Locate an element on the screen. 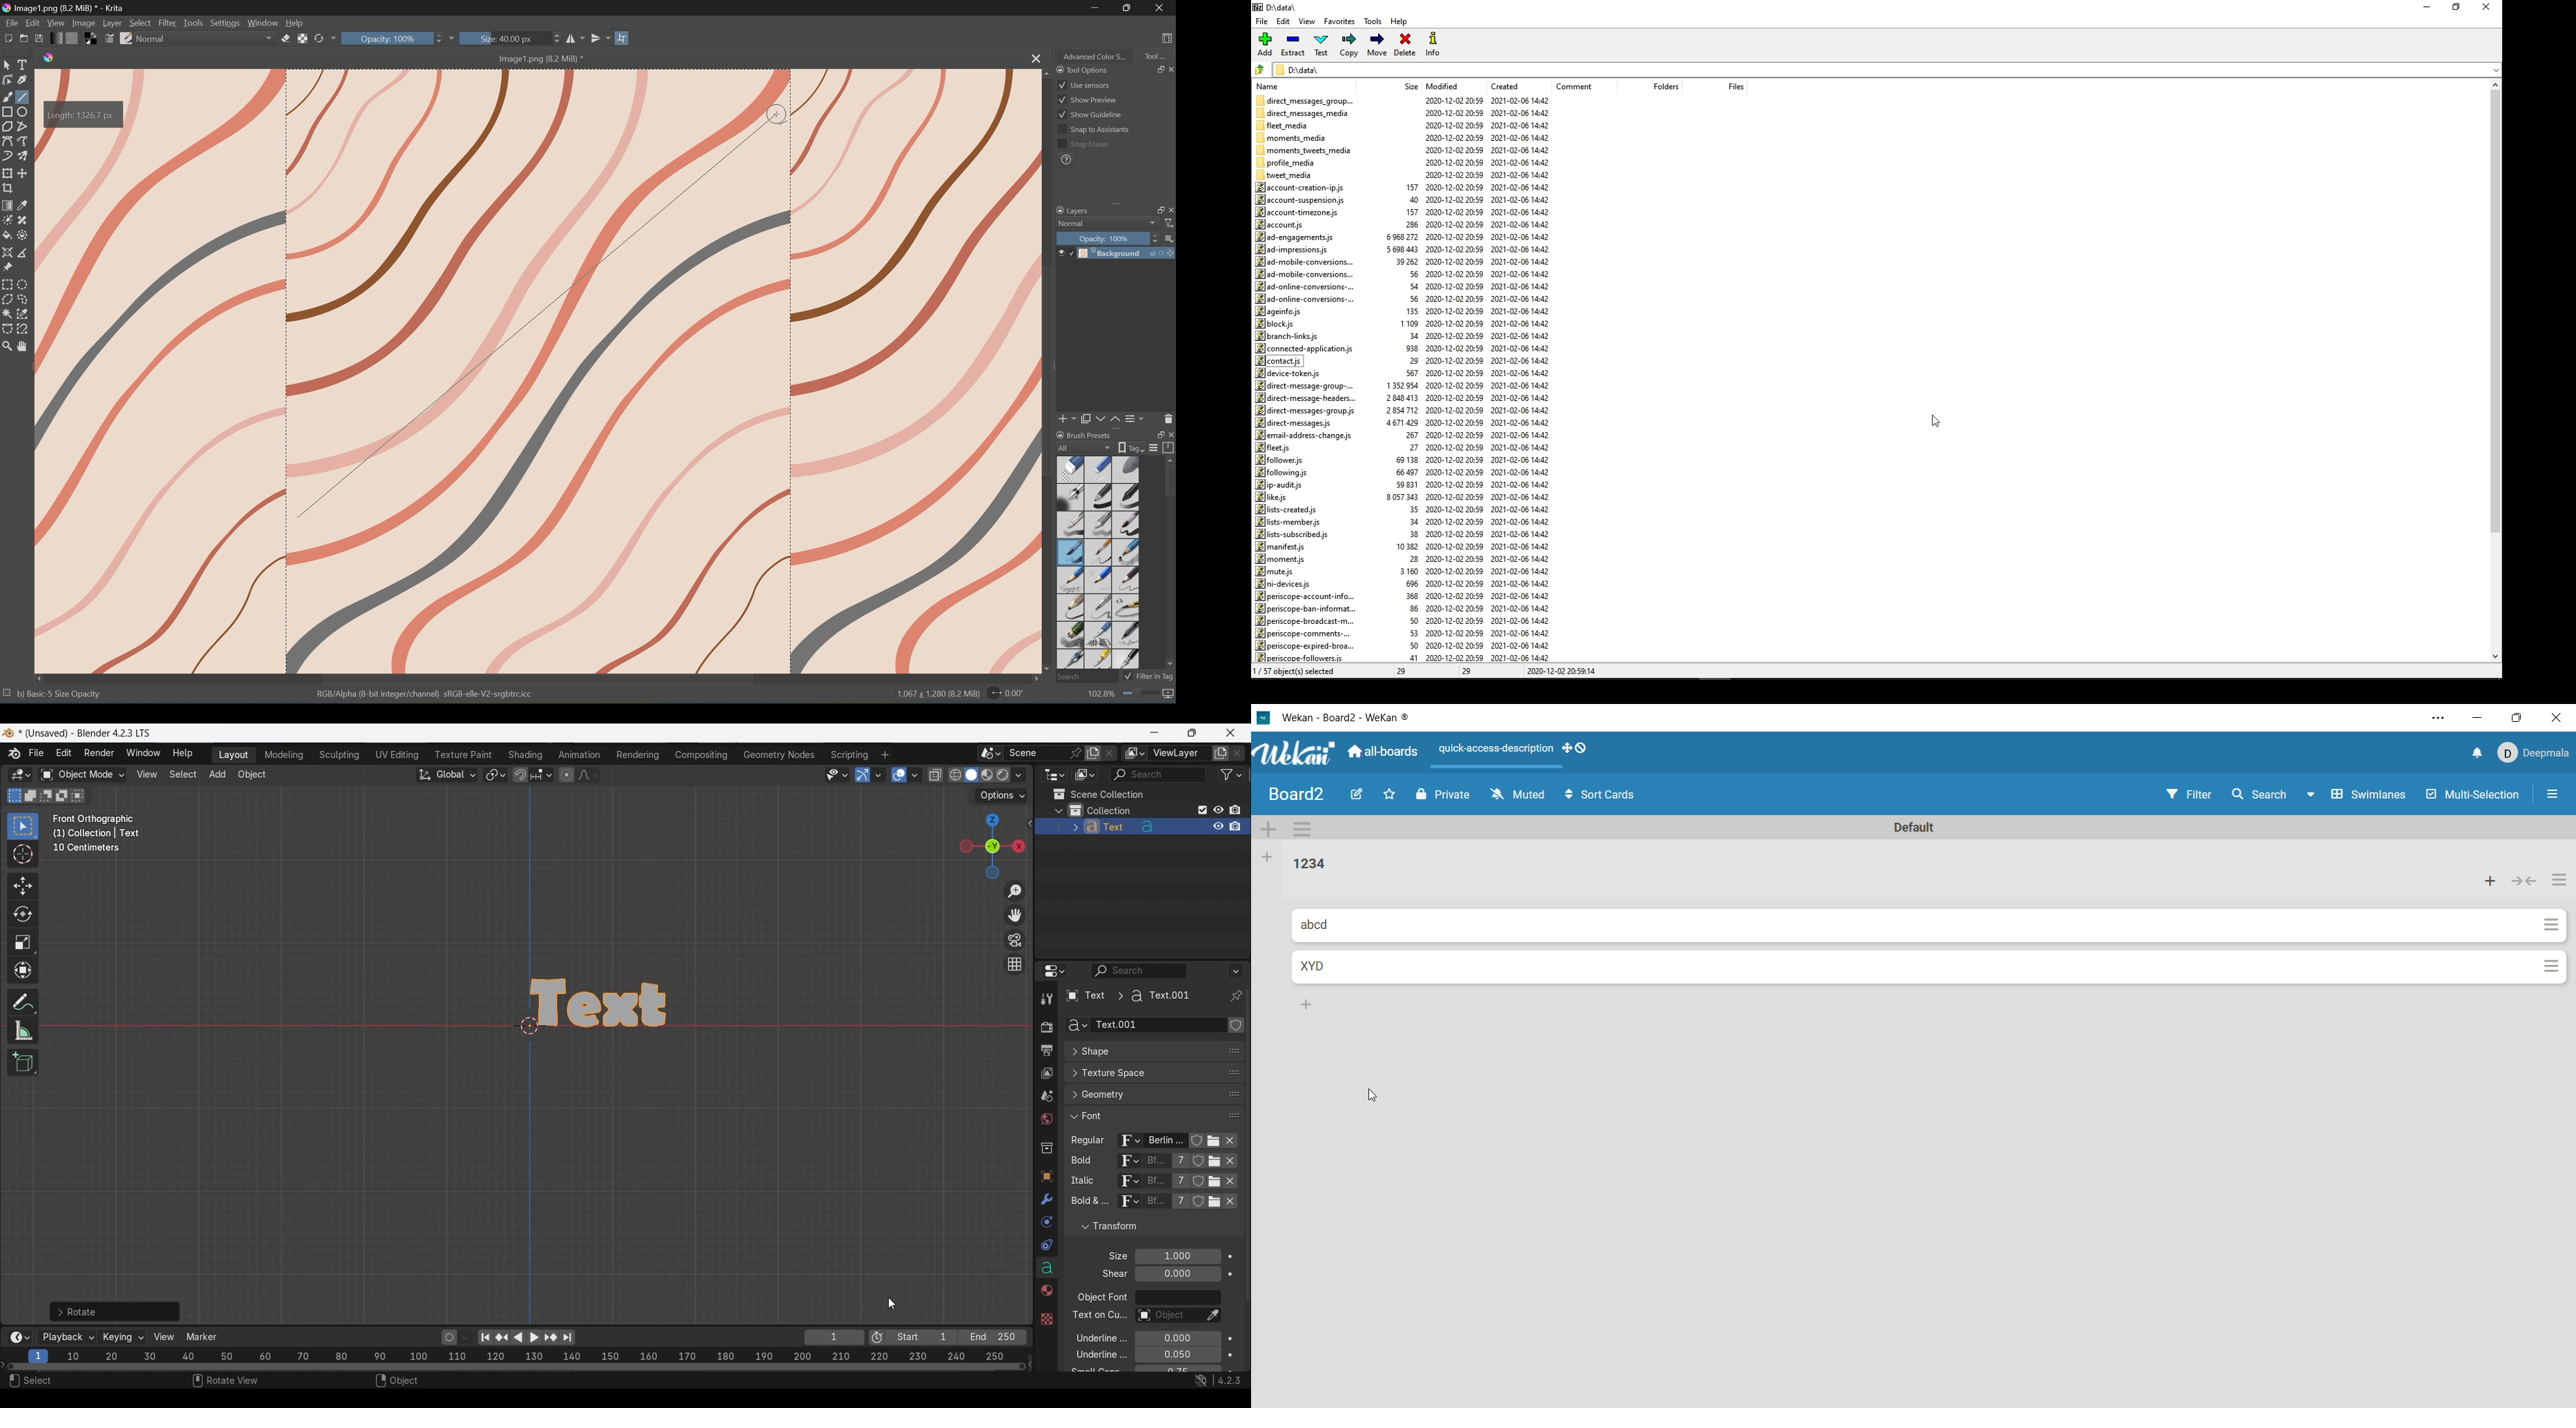 The height and width of the screenshot is (1428, 2576). Vertical Mirror tool is located at coordinates (600, 37).